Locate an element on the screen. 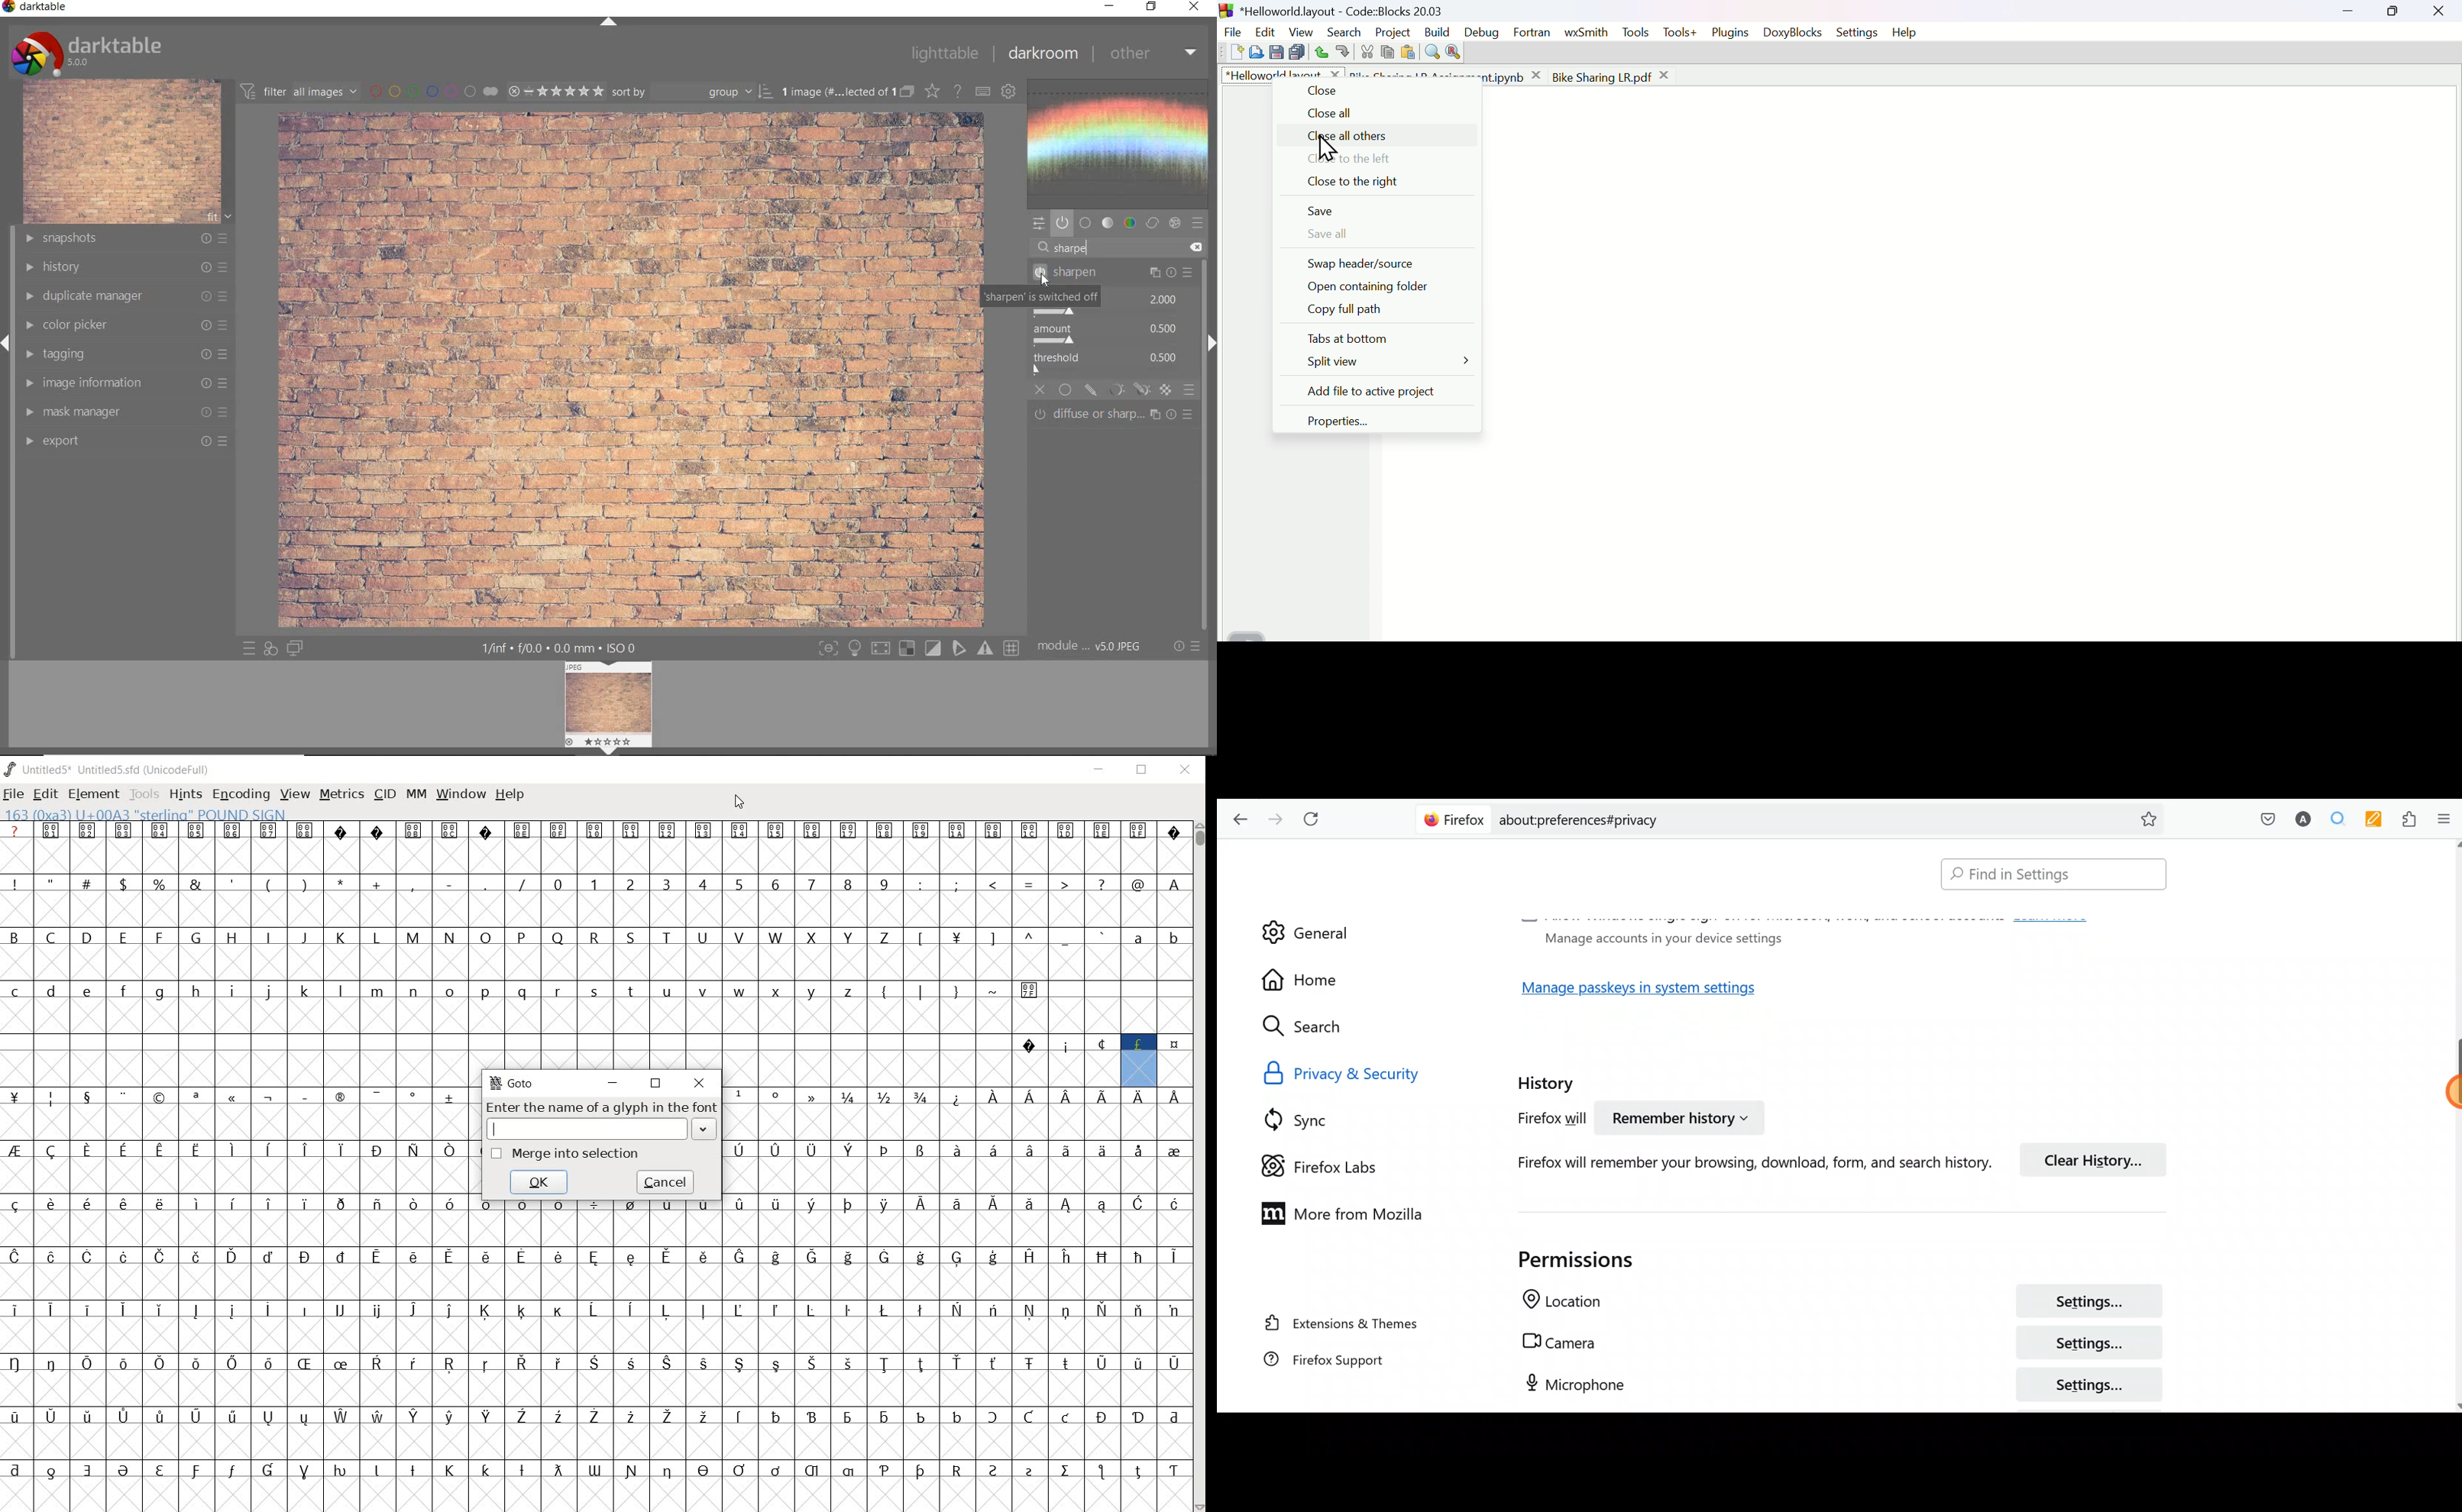 This screenshot has height=1512, width=2464. History is located at coordinates (1549, 1079).